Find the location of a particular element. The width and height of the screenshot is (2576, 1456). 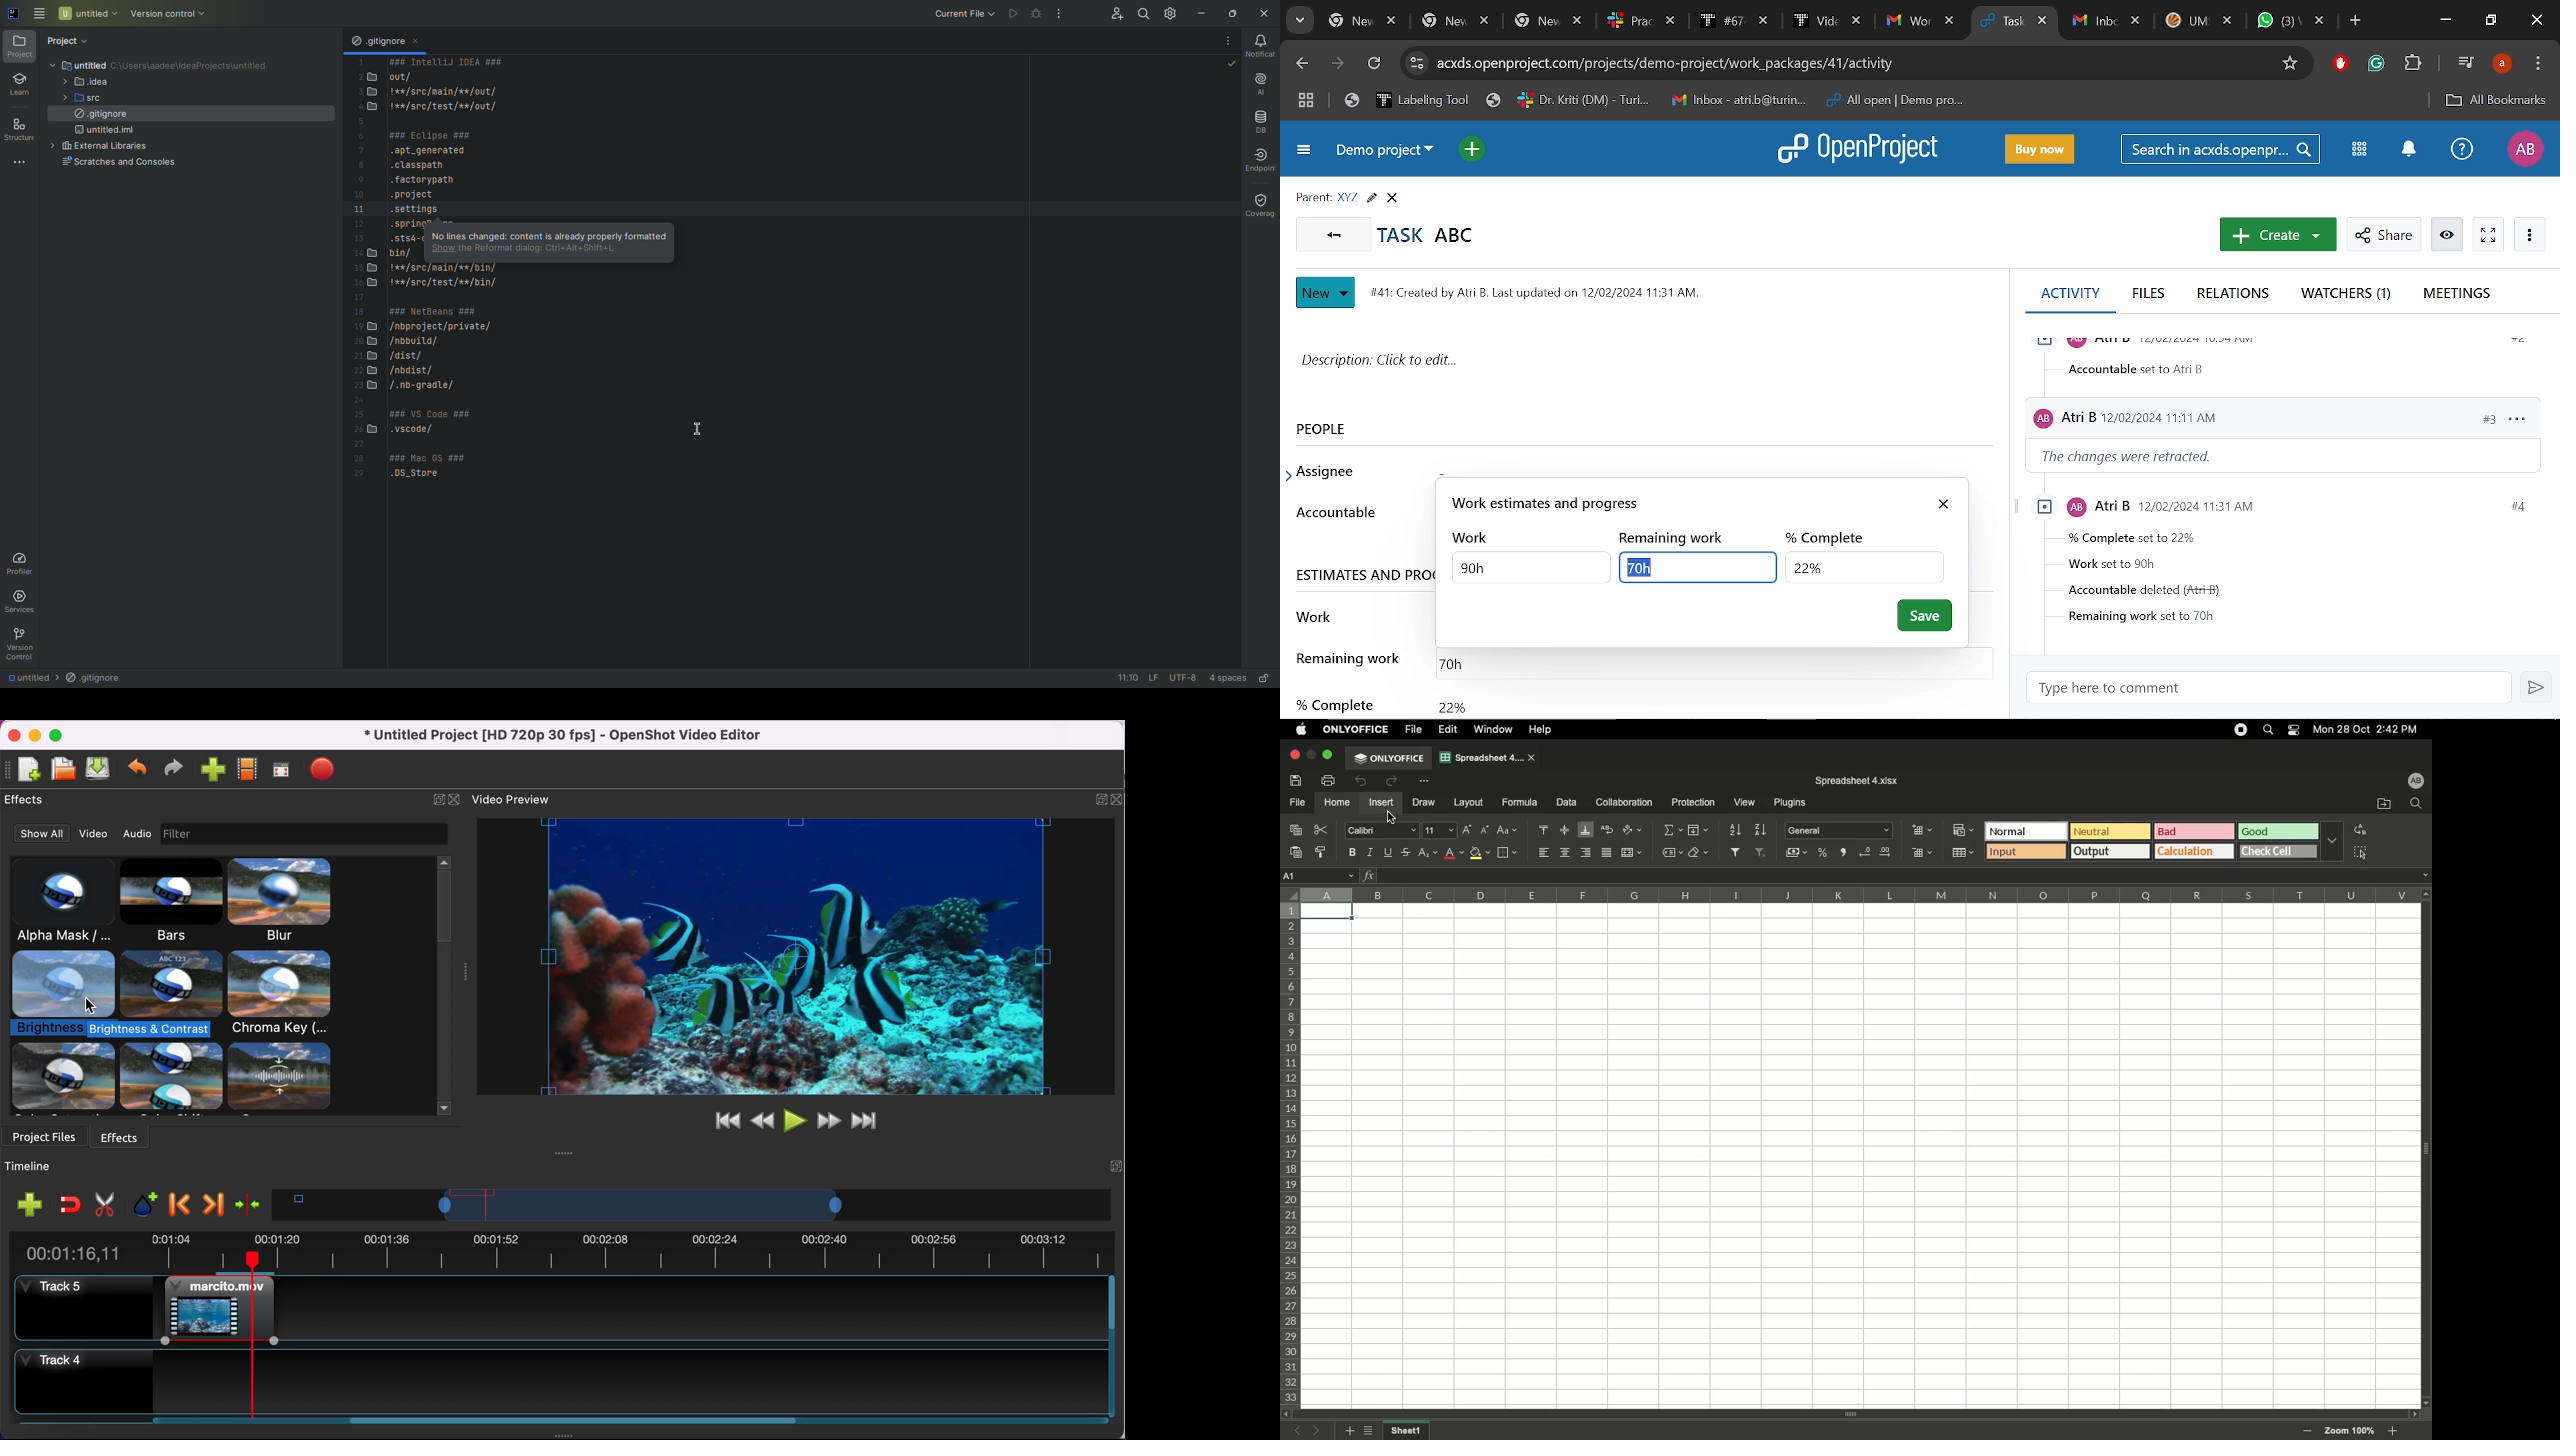

Sort ascending is located at coordinates (1733, 830).